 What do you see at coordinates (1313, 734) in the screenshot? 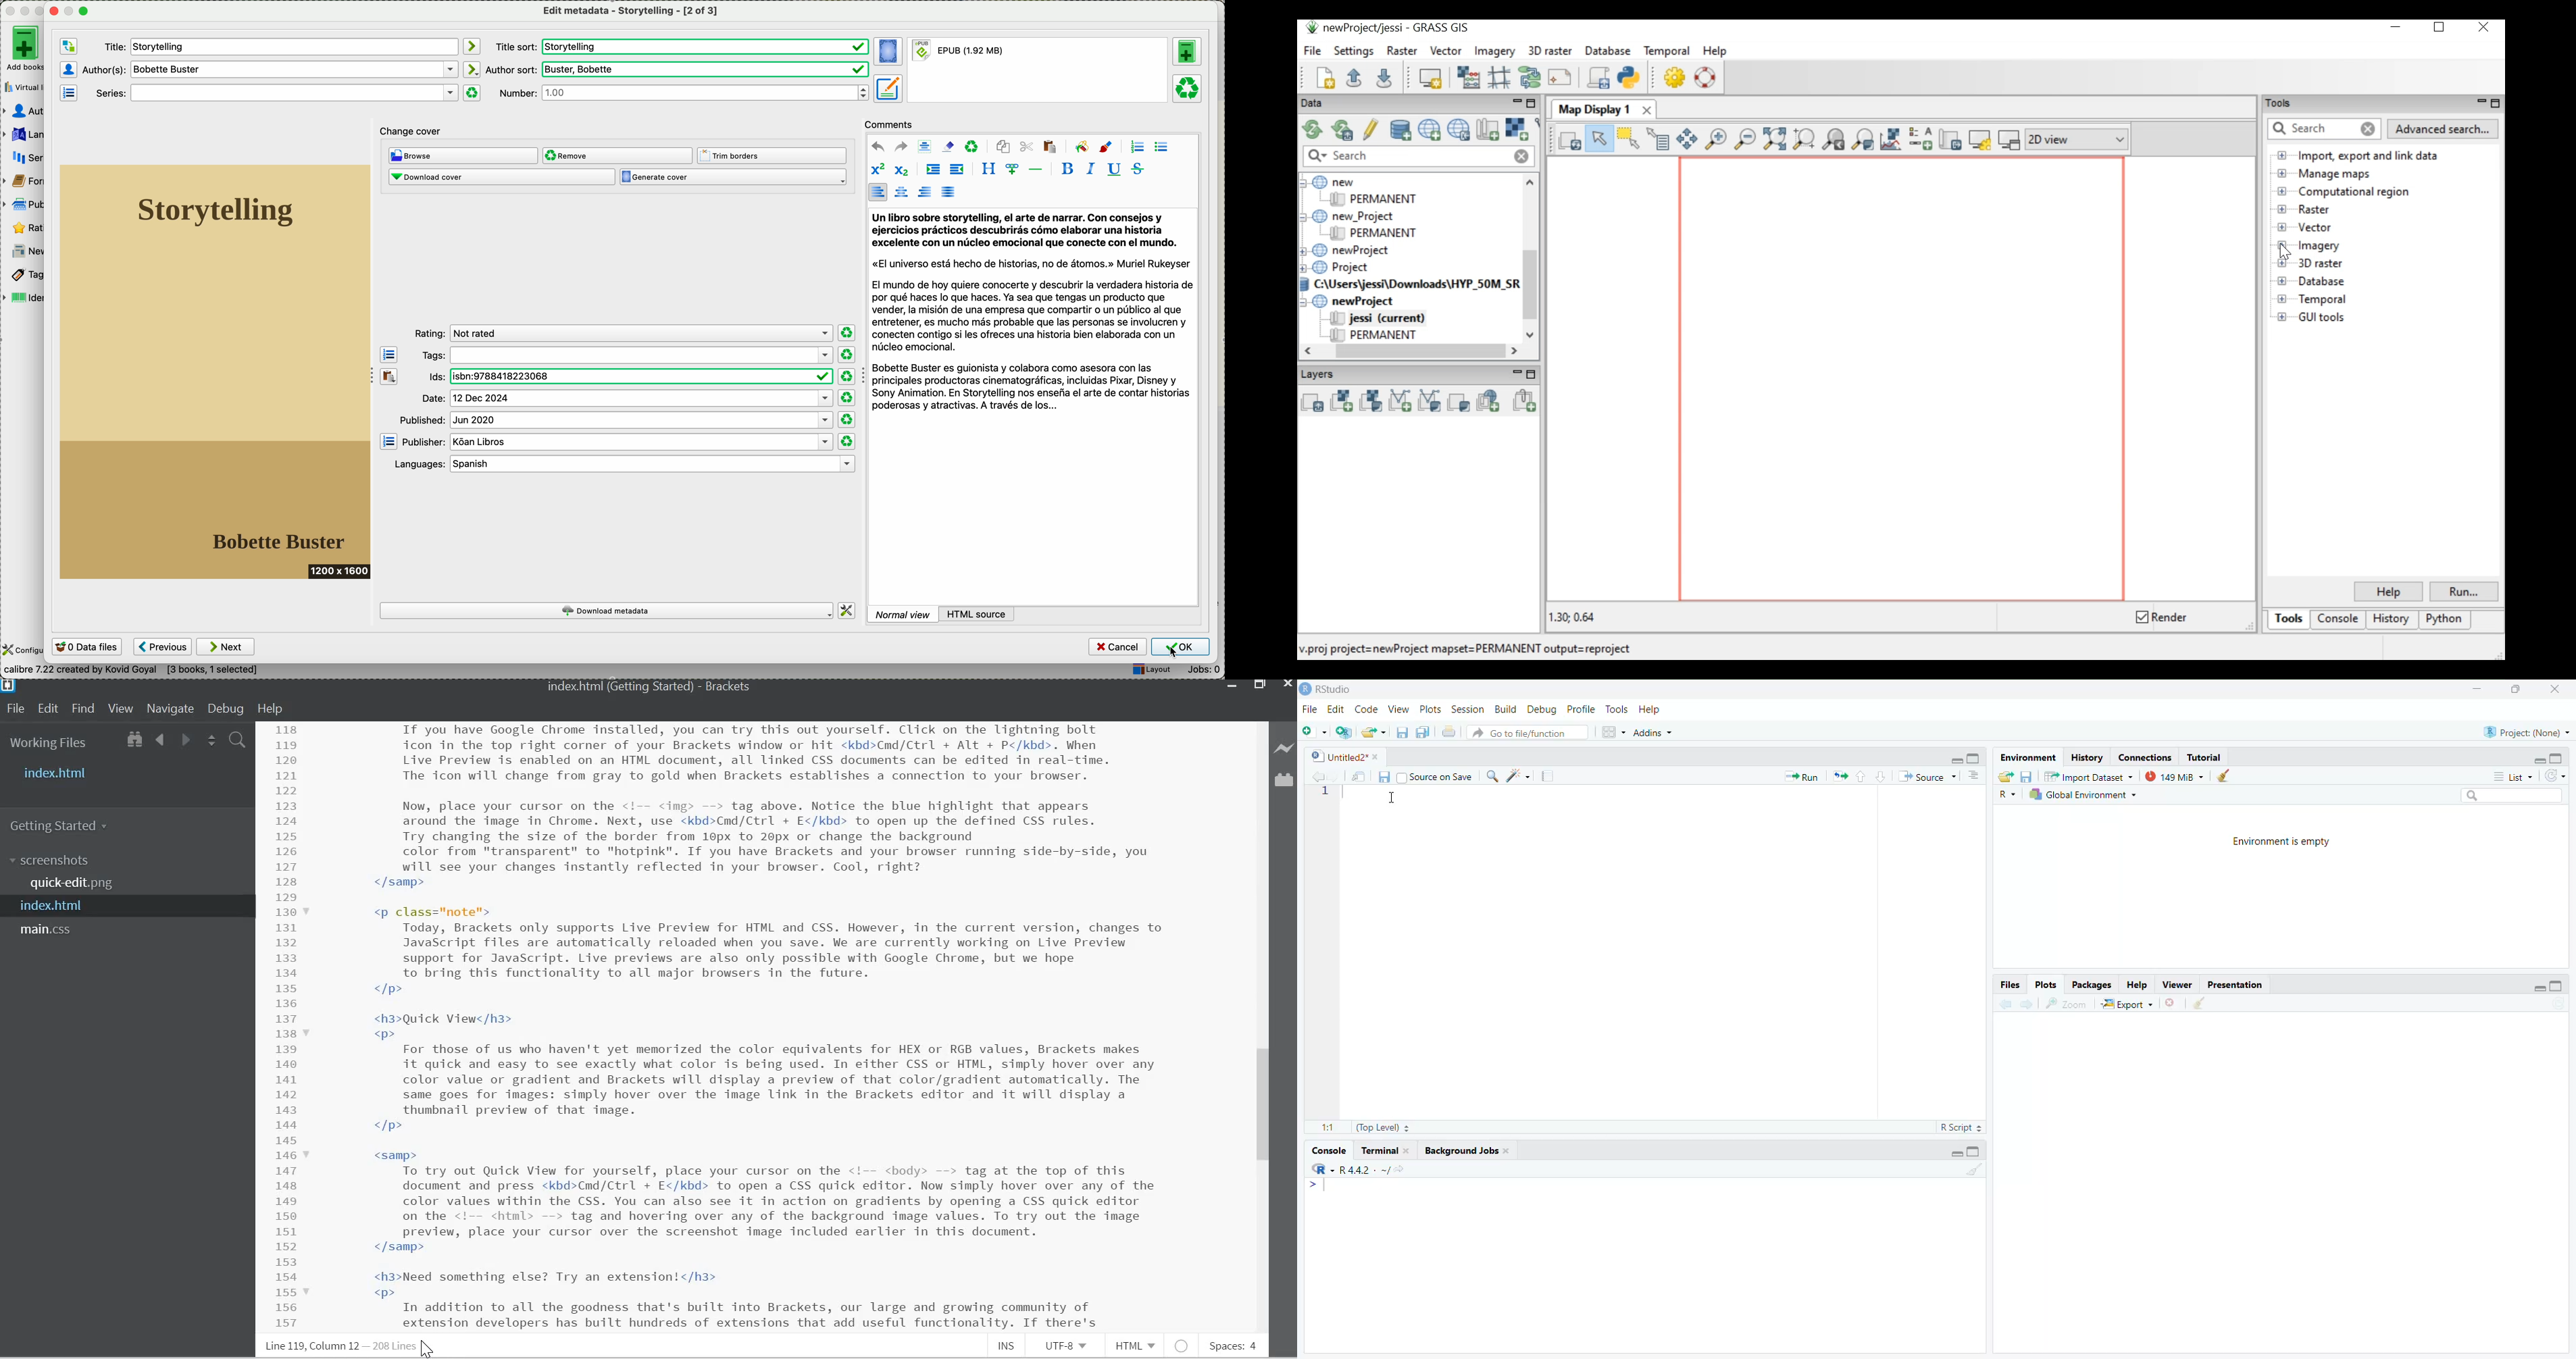
I see `New File` at bounding box center [1313, 734].